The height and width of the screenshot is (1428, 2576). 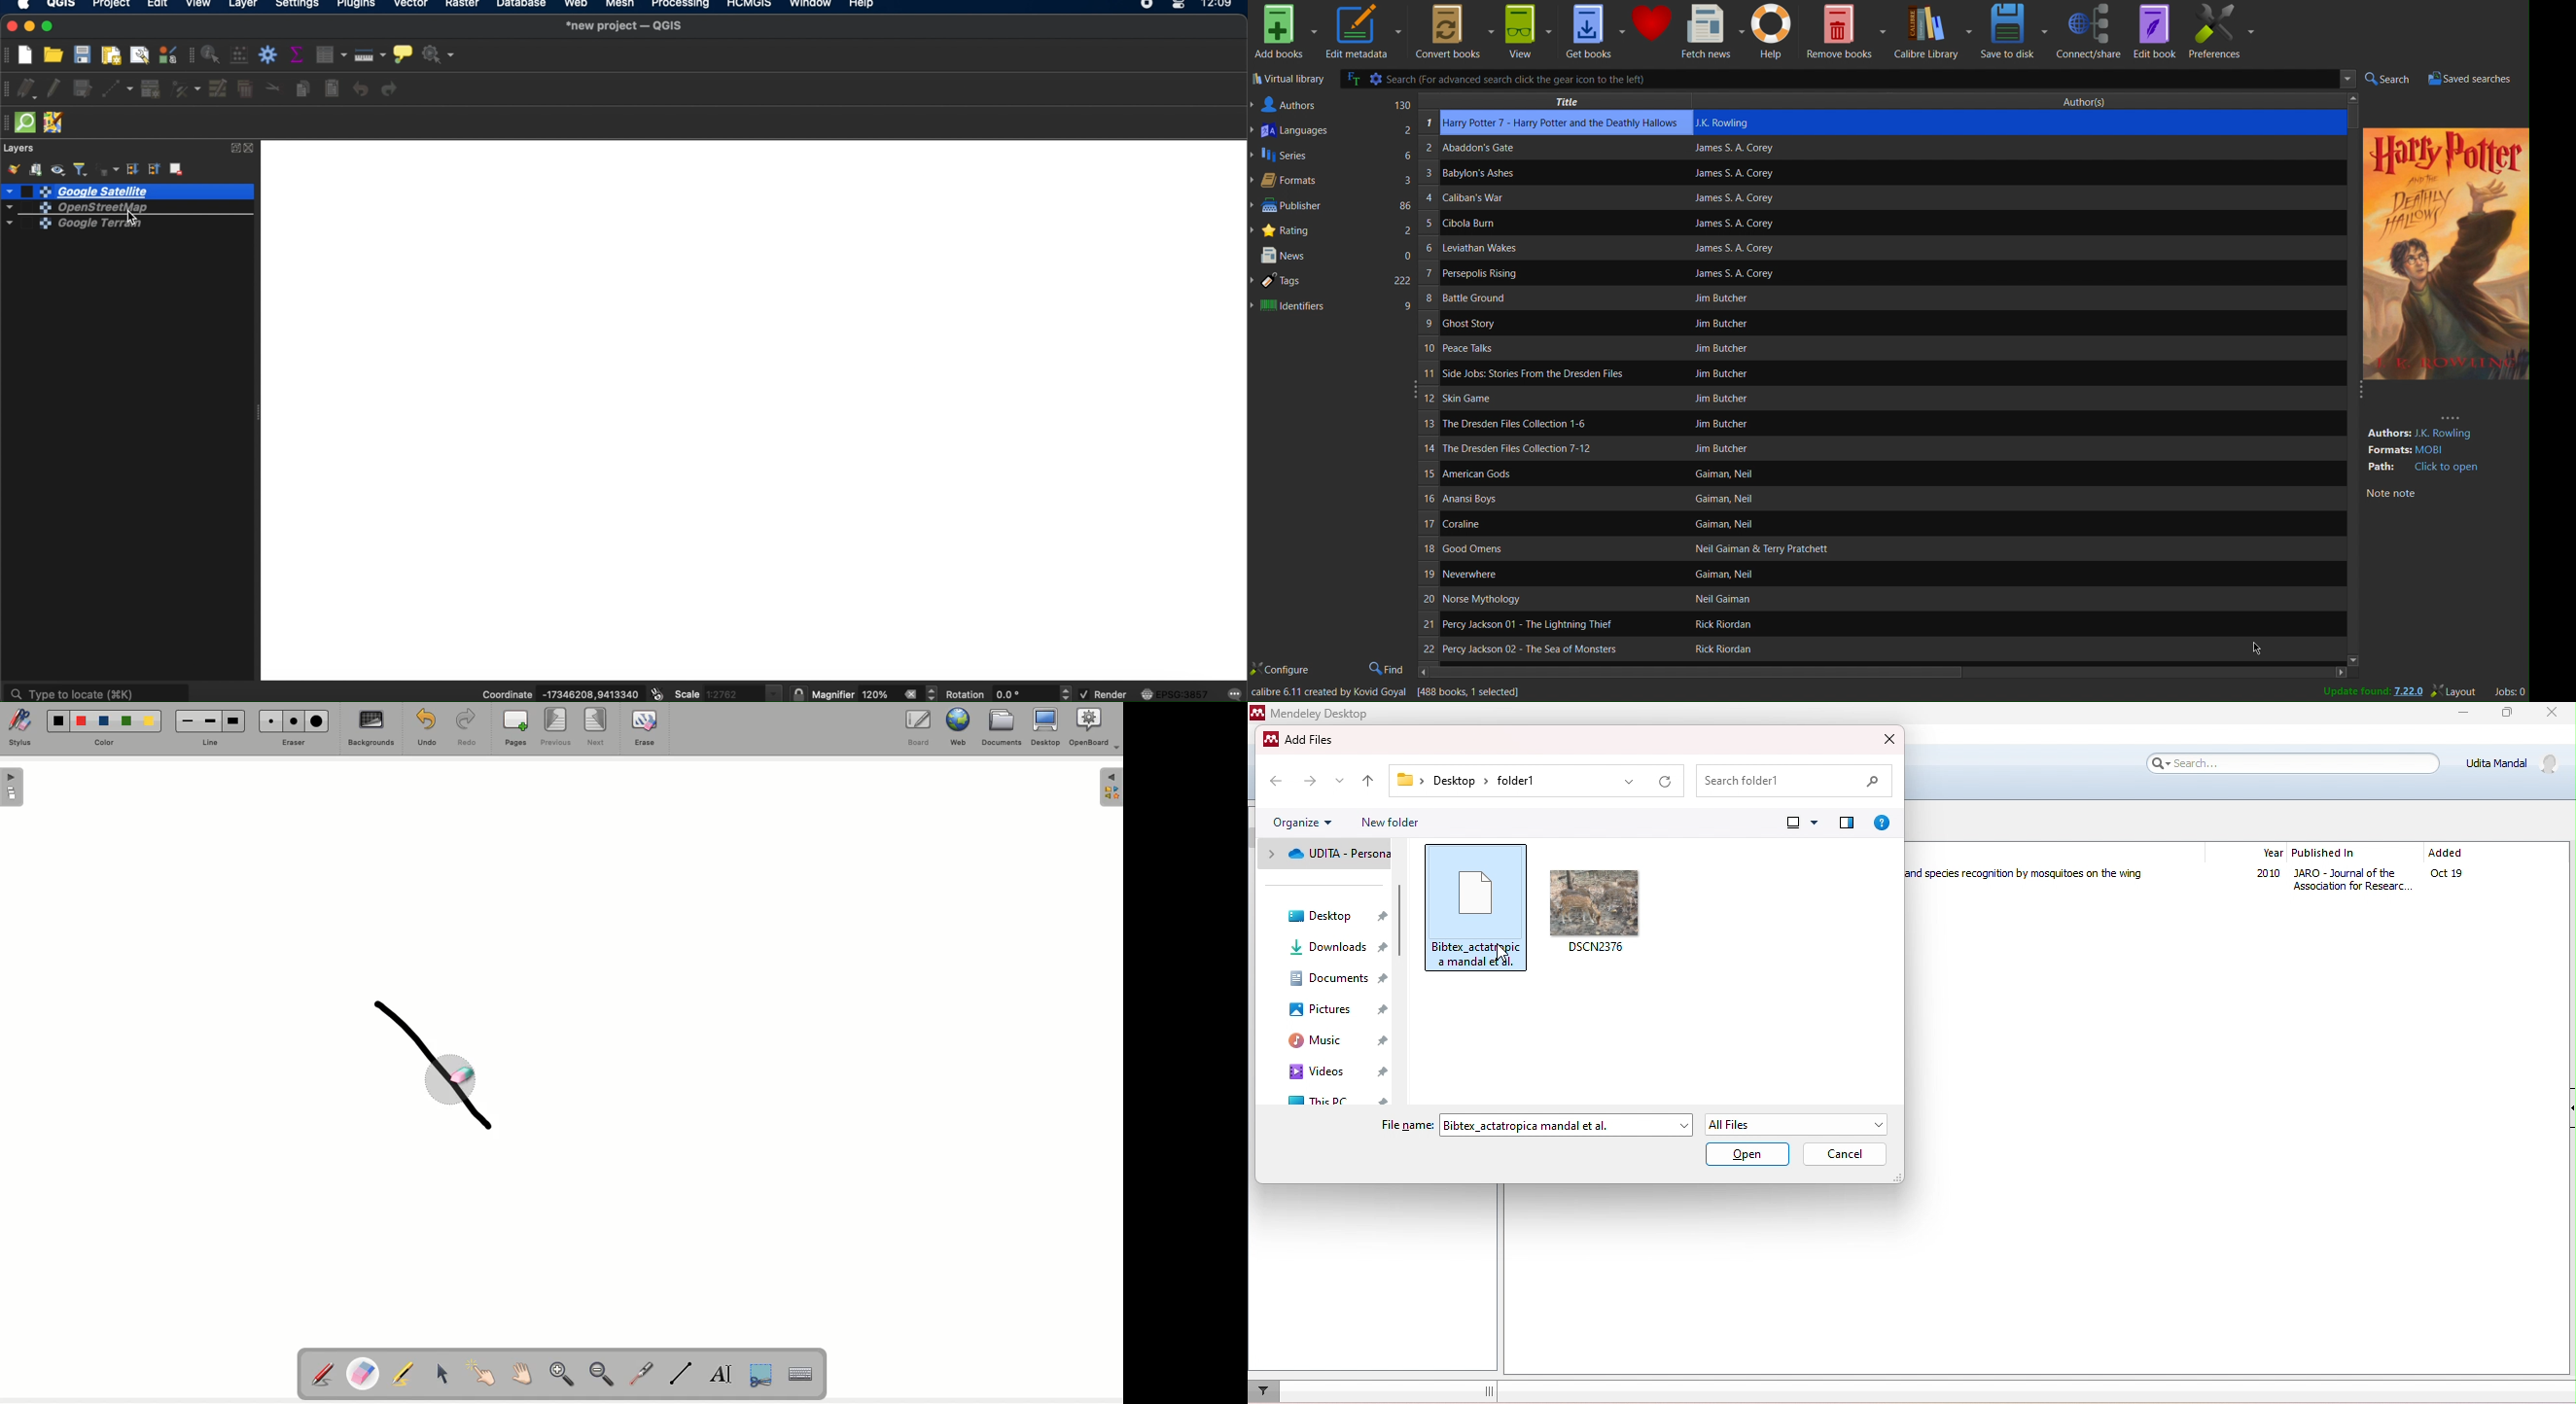 What do you see at coordinates (270, 55) in the screenshot?
I see `toolbox` at bounding box center [270, 55].